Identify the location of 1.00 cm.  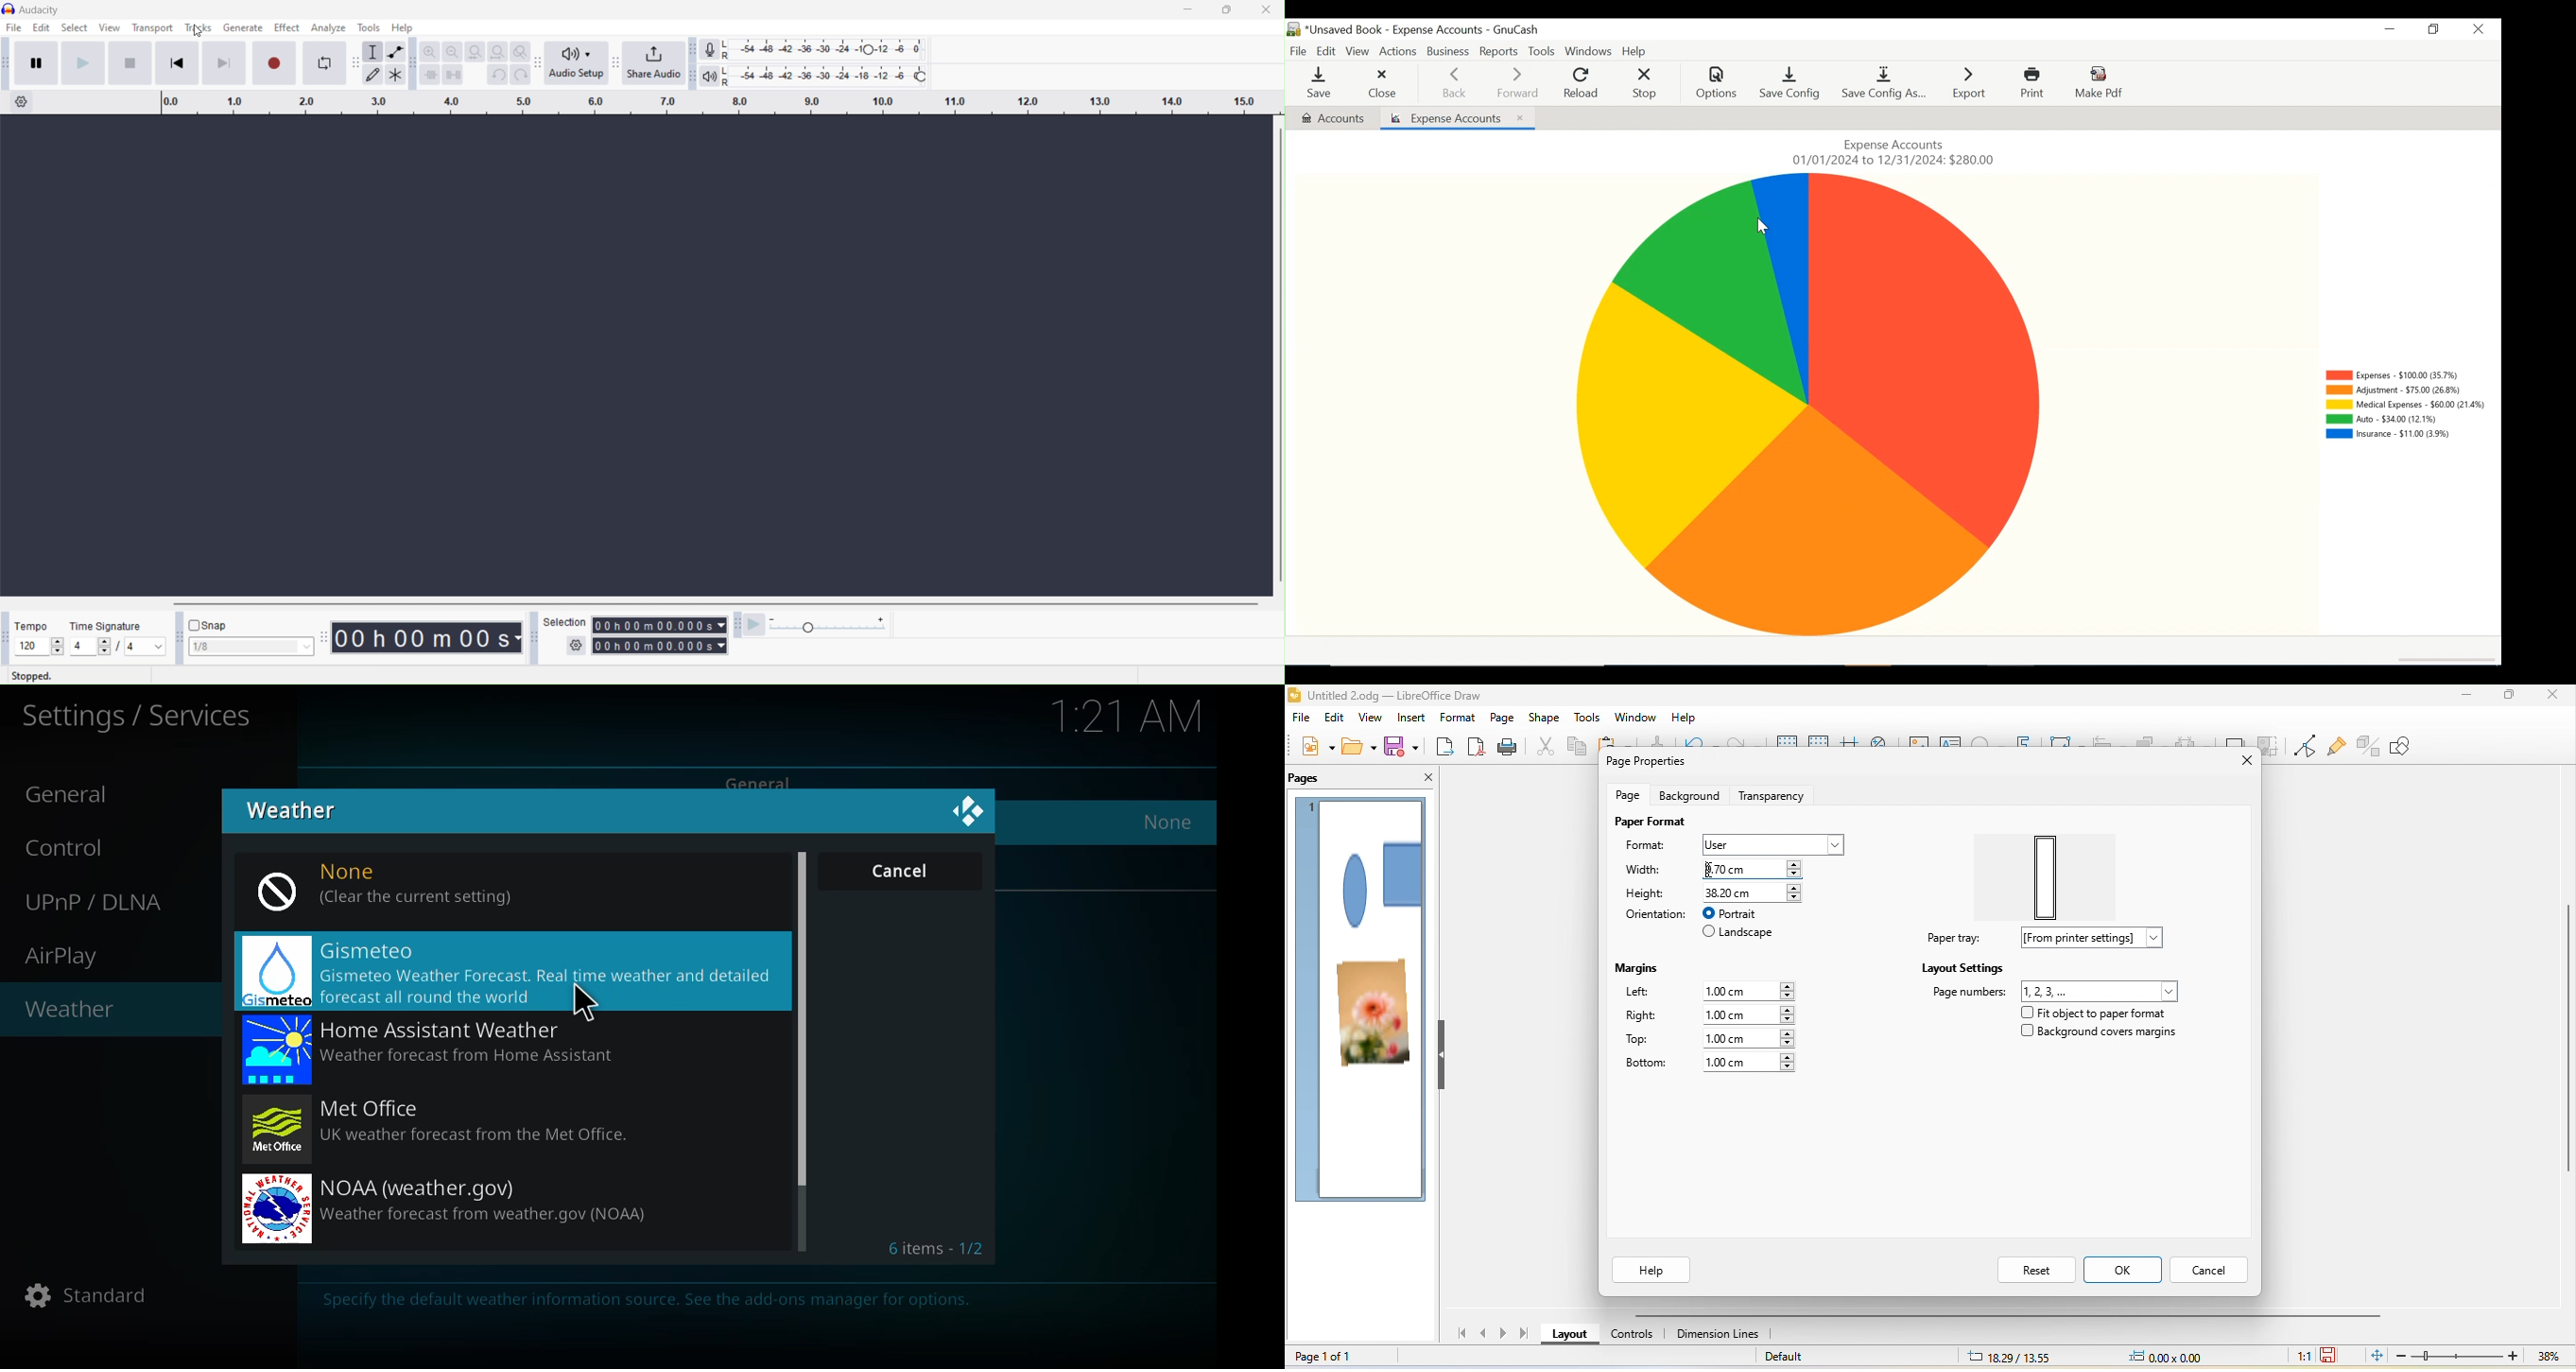
(1749, 1014).